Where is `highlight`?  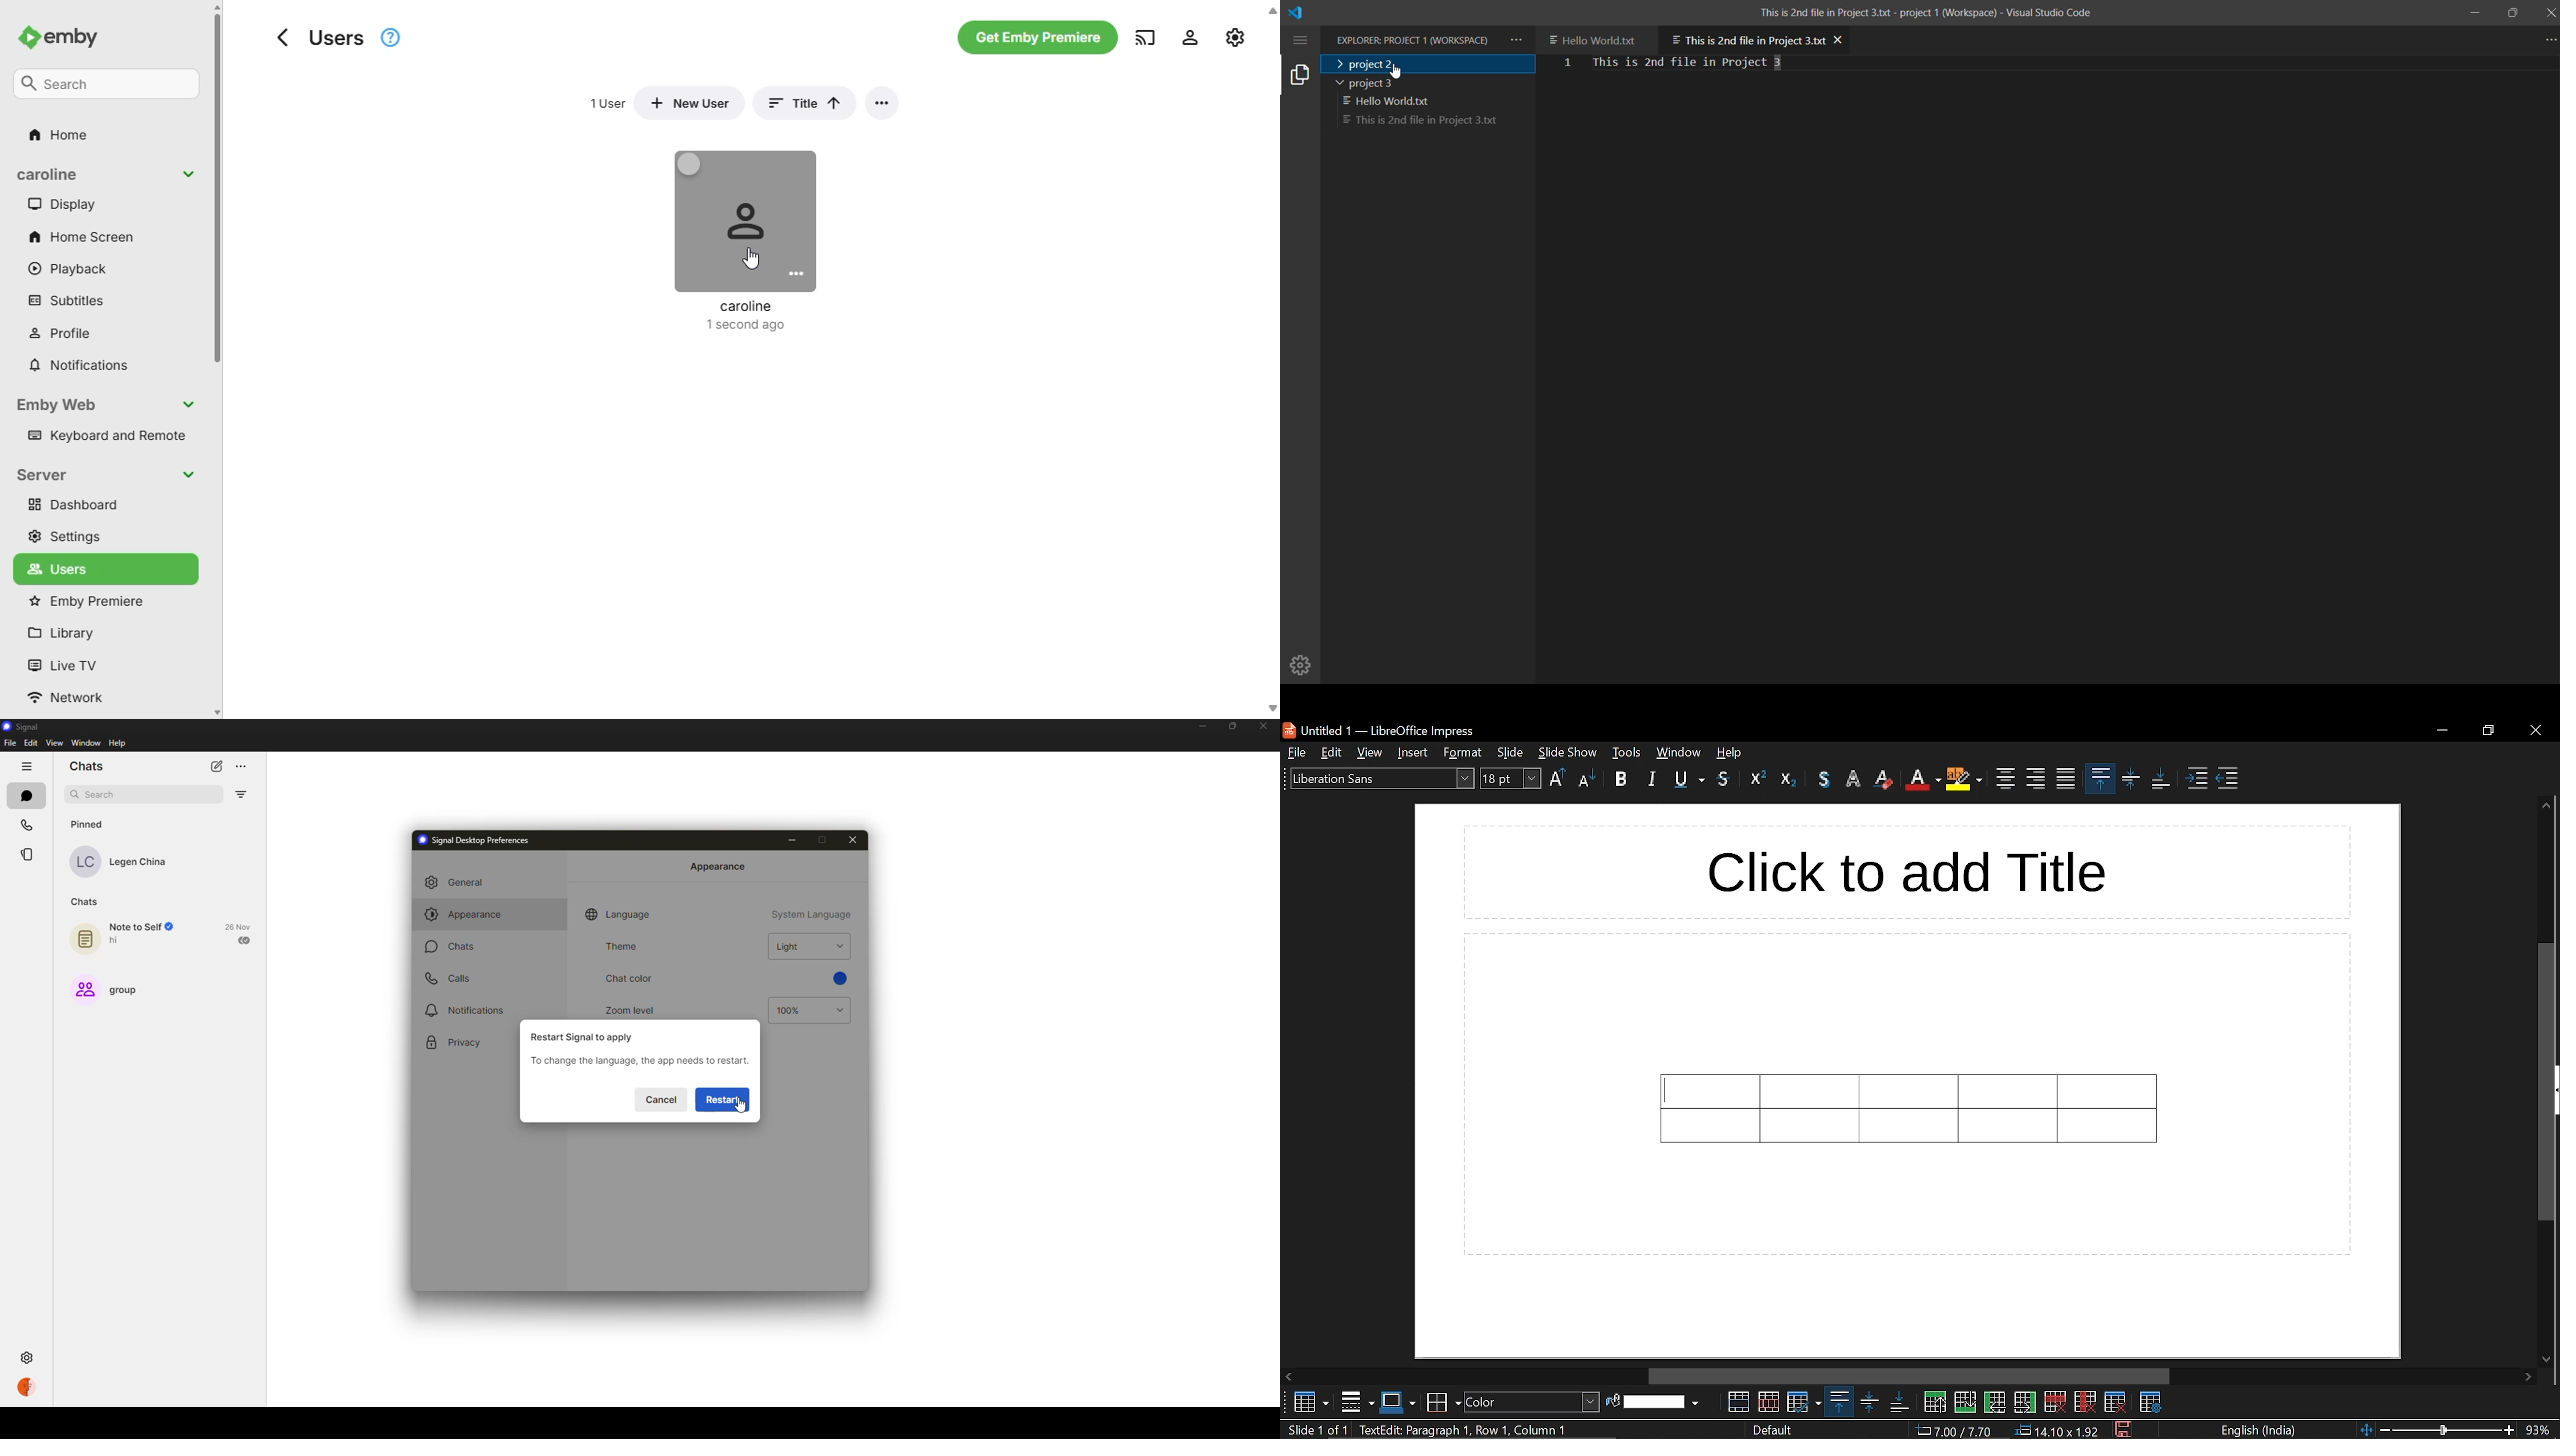
highlight is located at coordinates (1854, 777).